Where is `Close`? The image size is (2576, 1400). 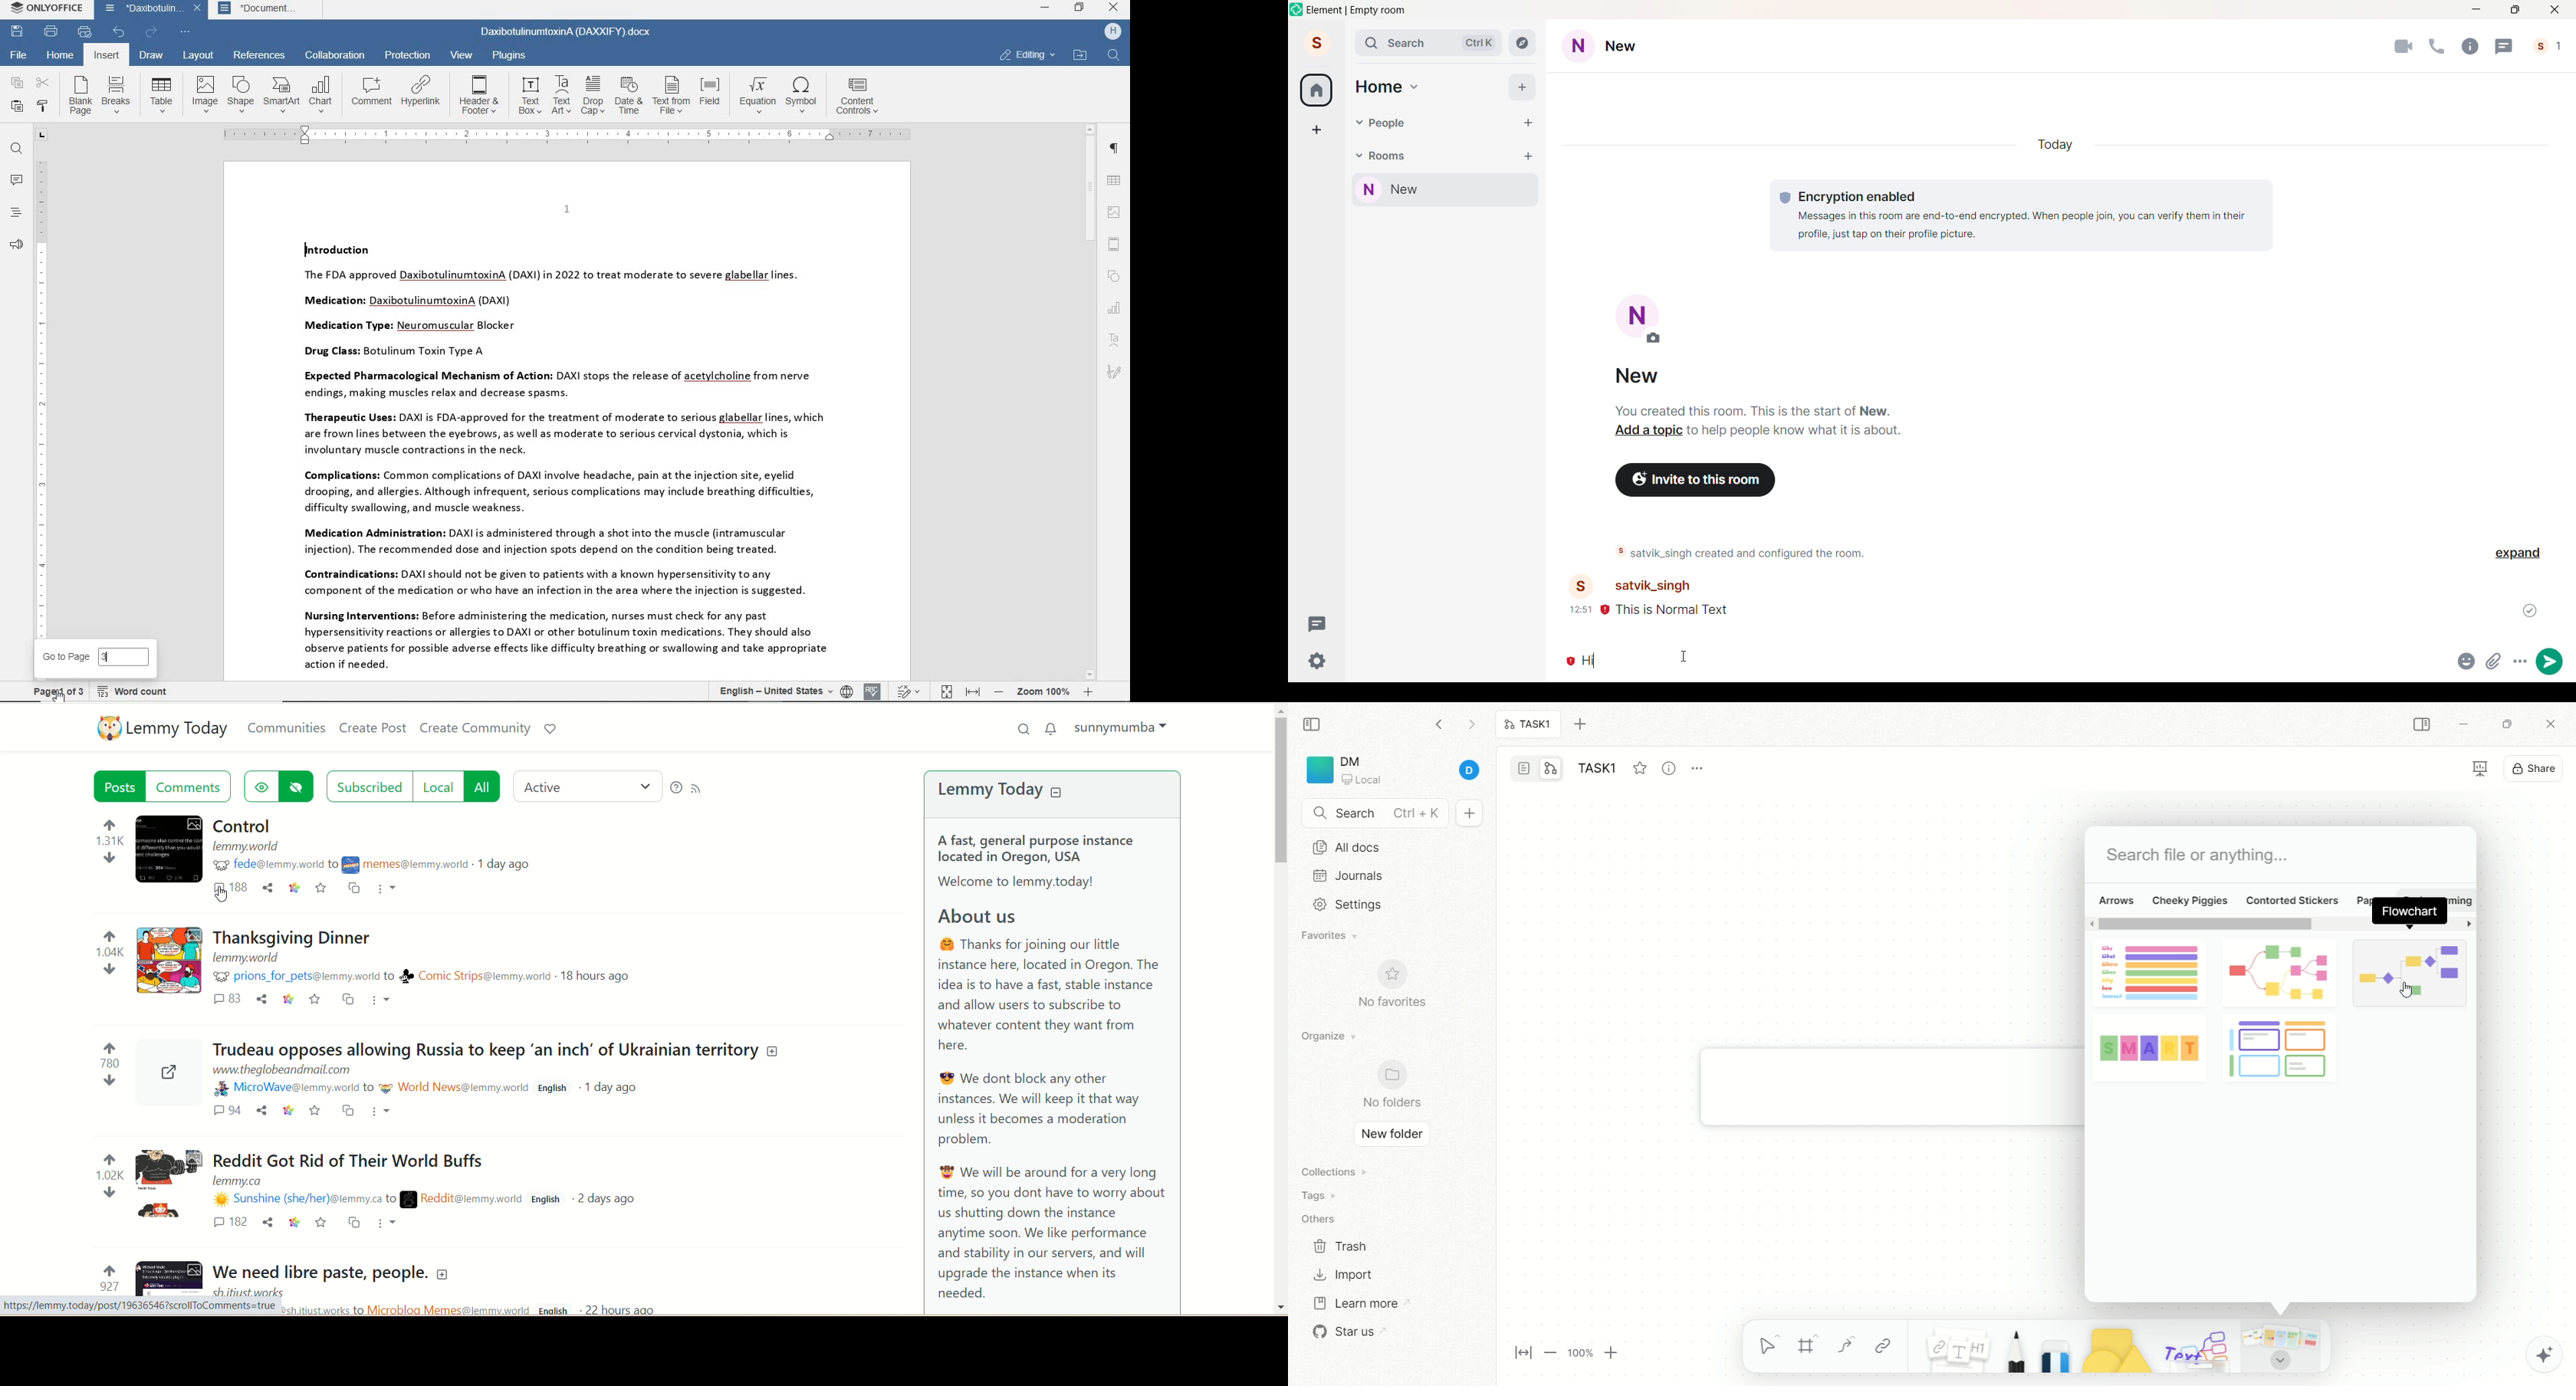
Close is located at coordinates (2556, 9).